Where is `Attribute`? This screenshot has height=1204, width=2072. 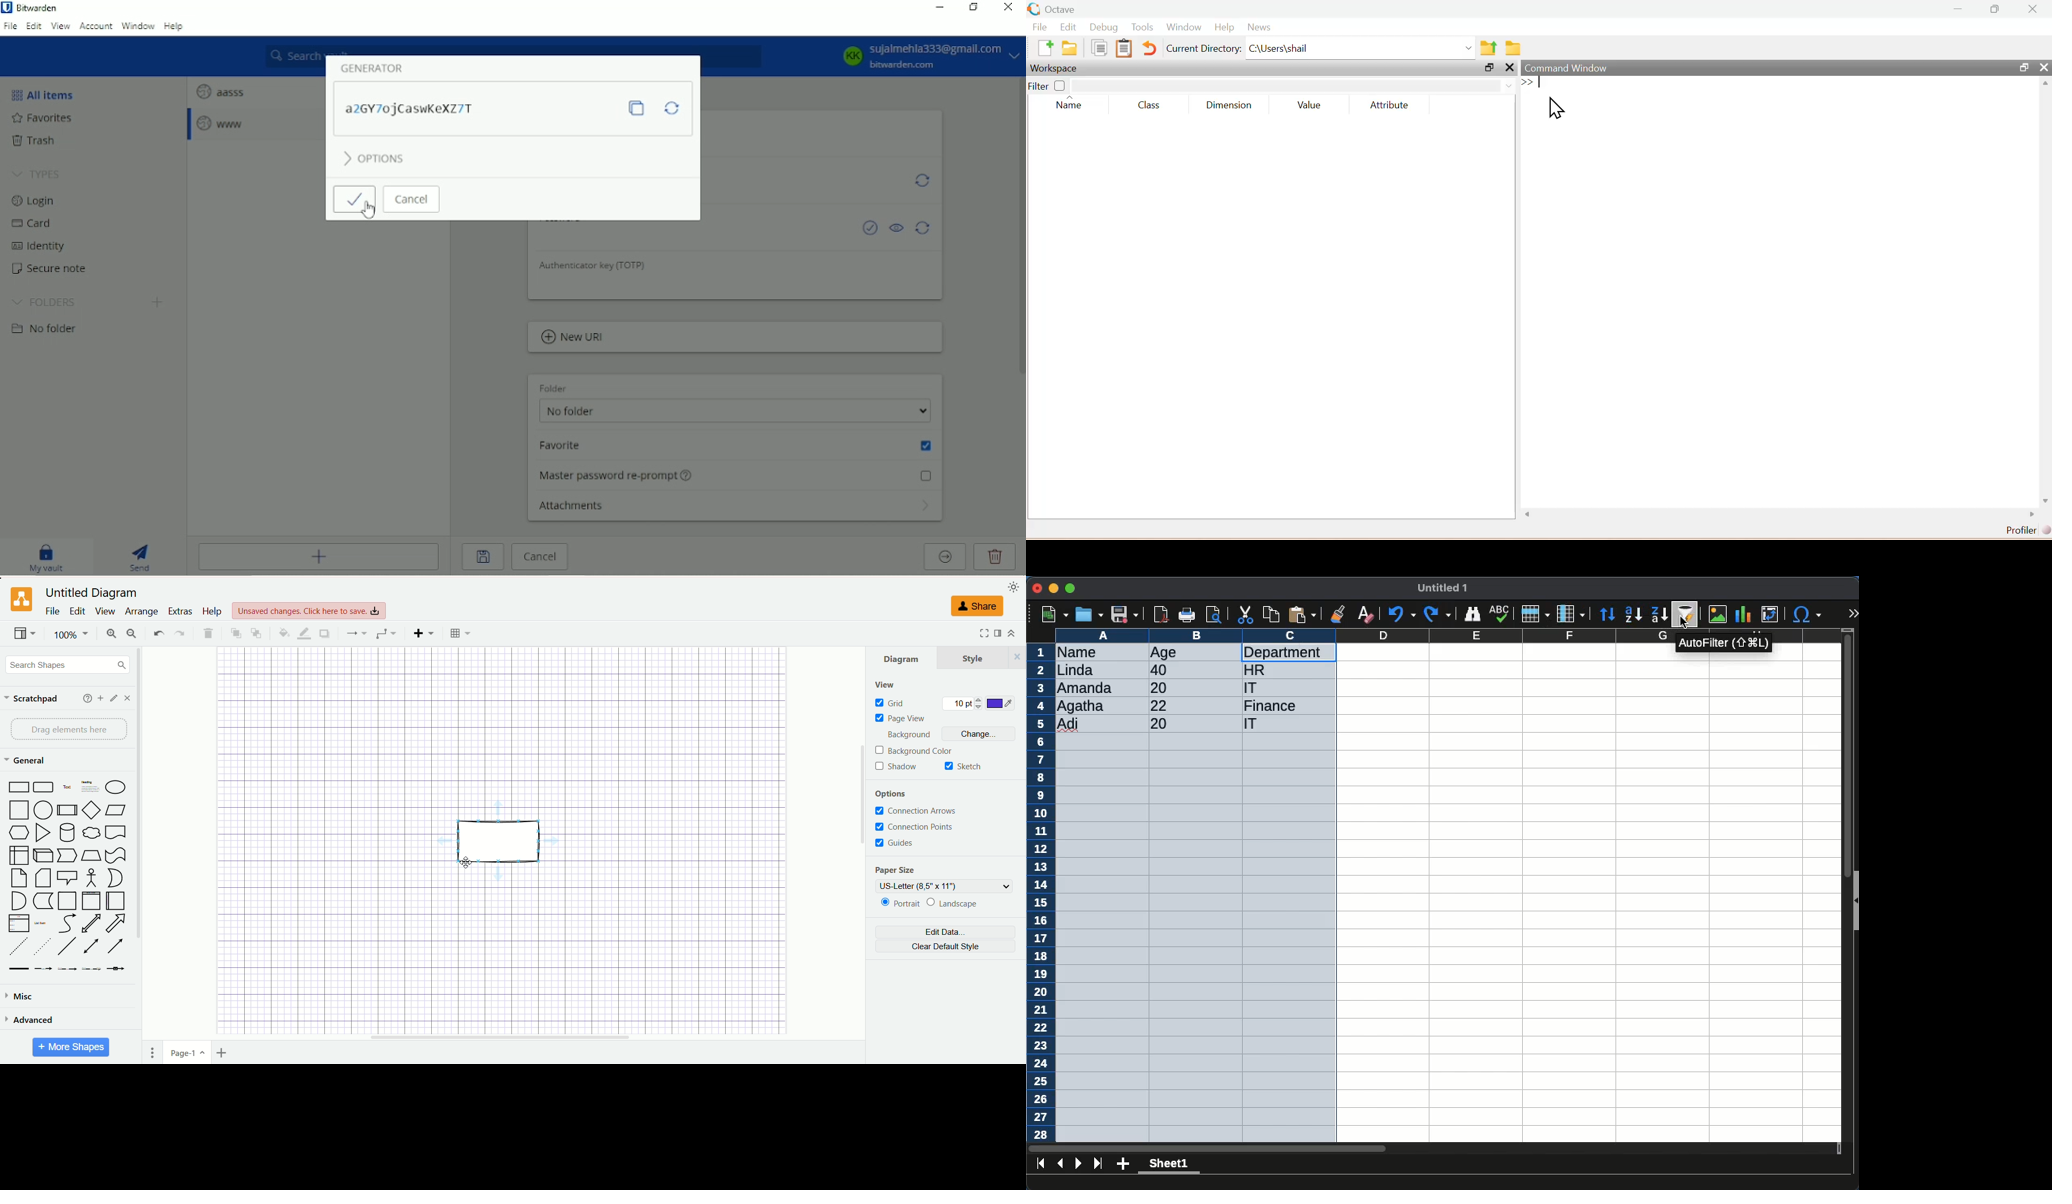 Attribute is located at coordinates (1387, 106).